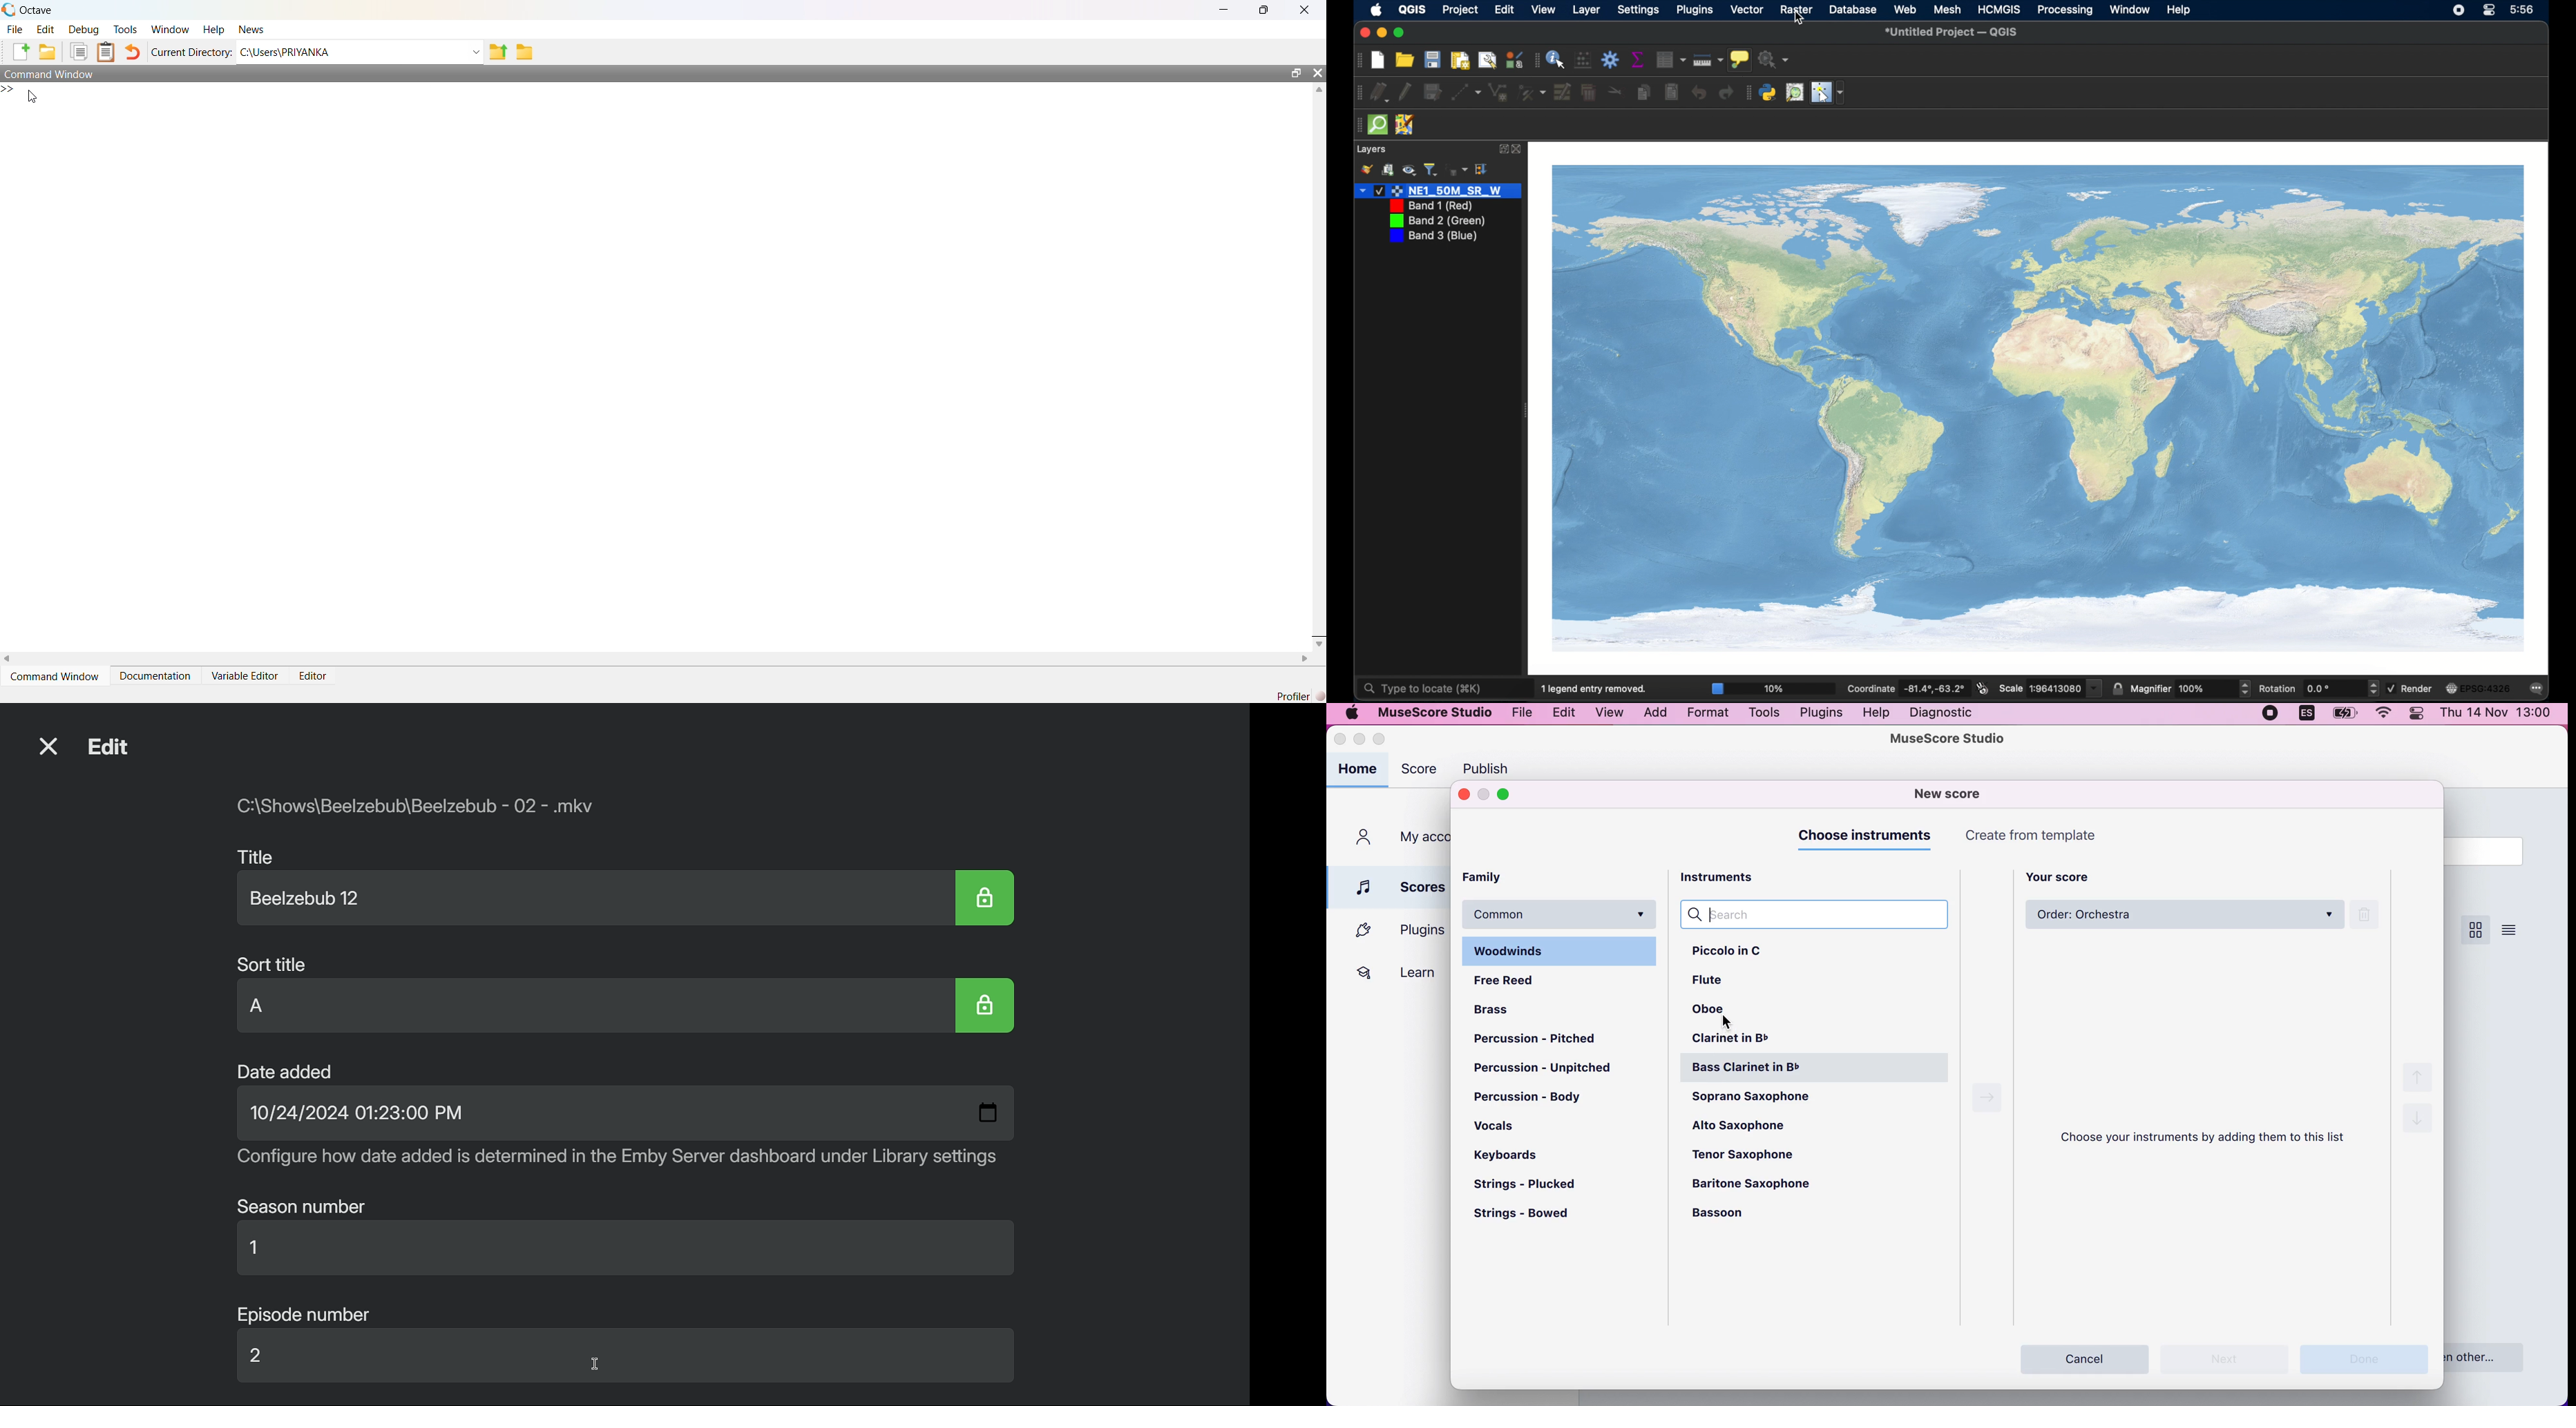  I want to click on processing, so click(2065, 11).